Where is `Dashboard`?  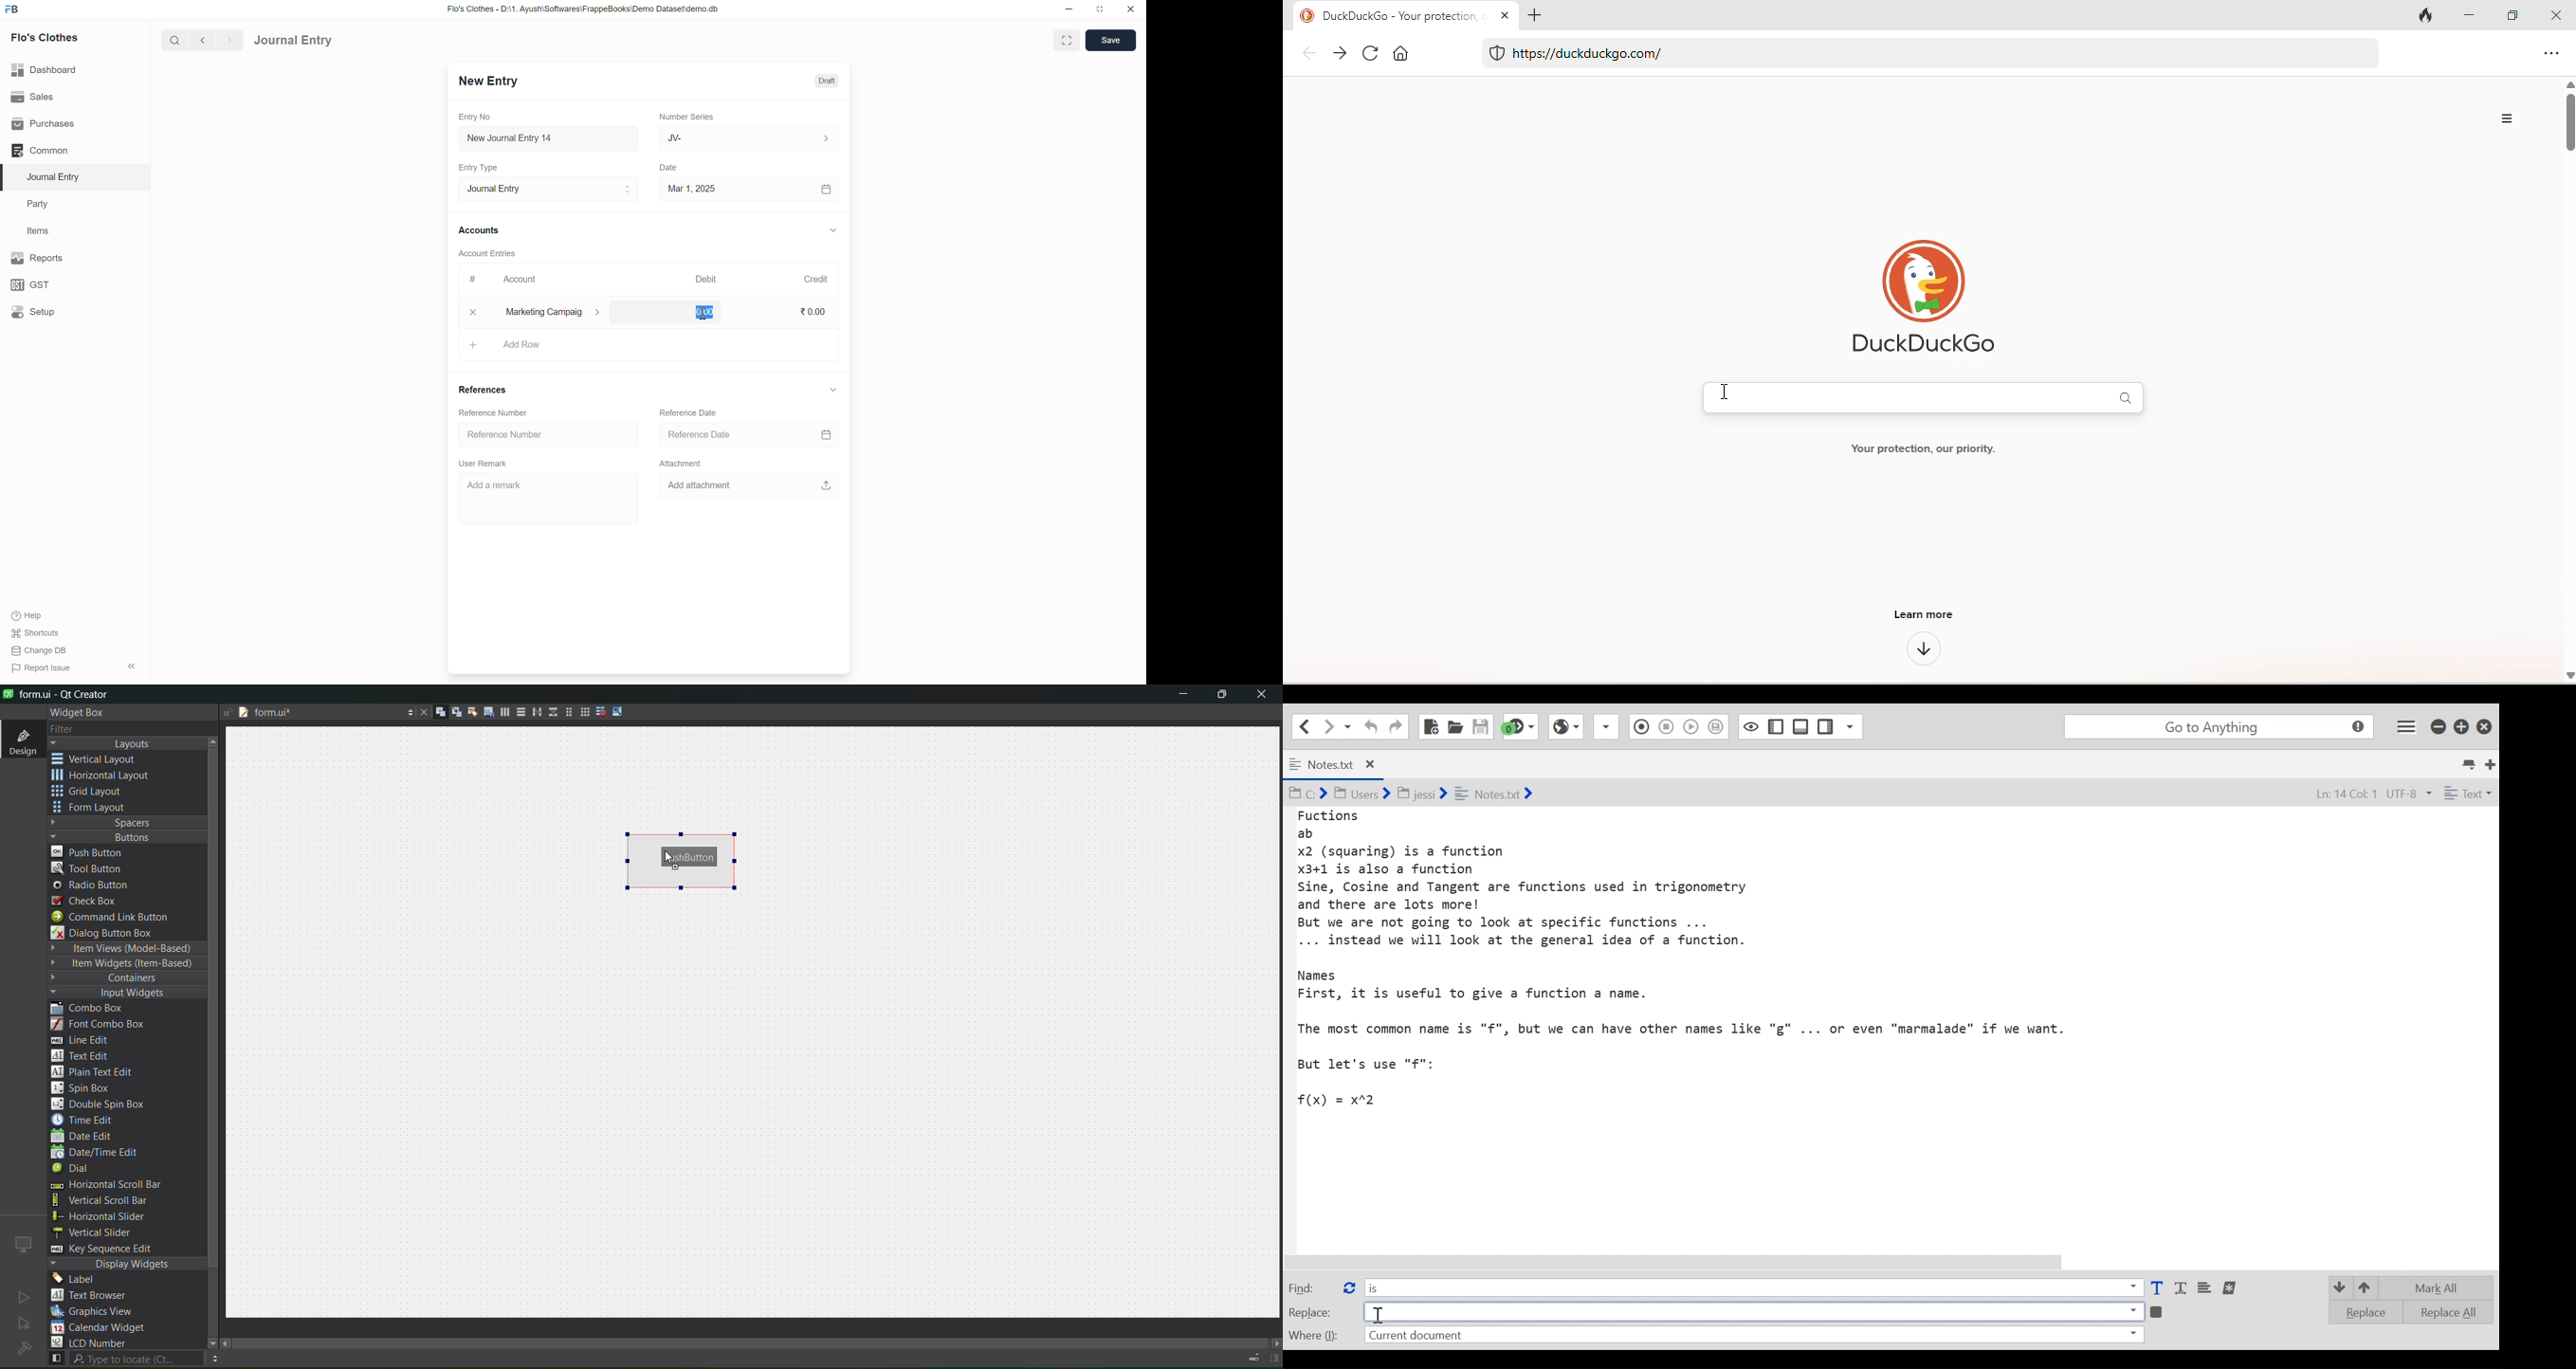
Dashboard is located at coordinates (45, 69).